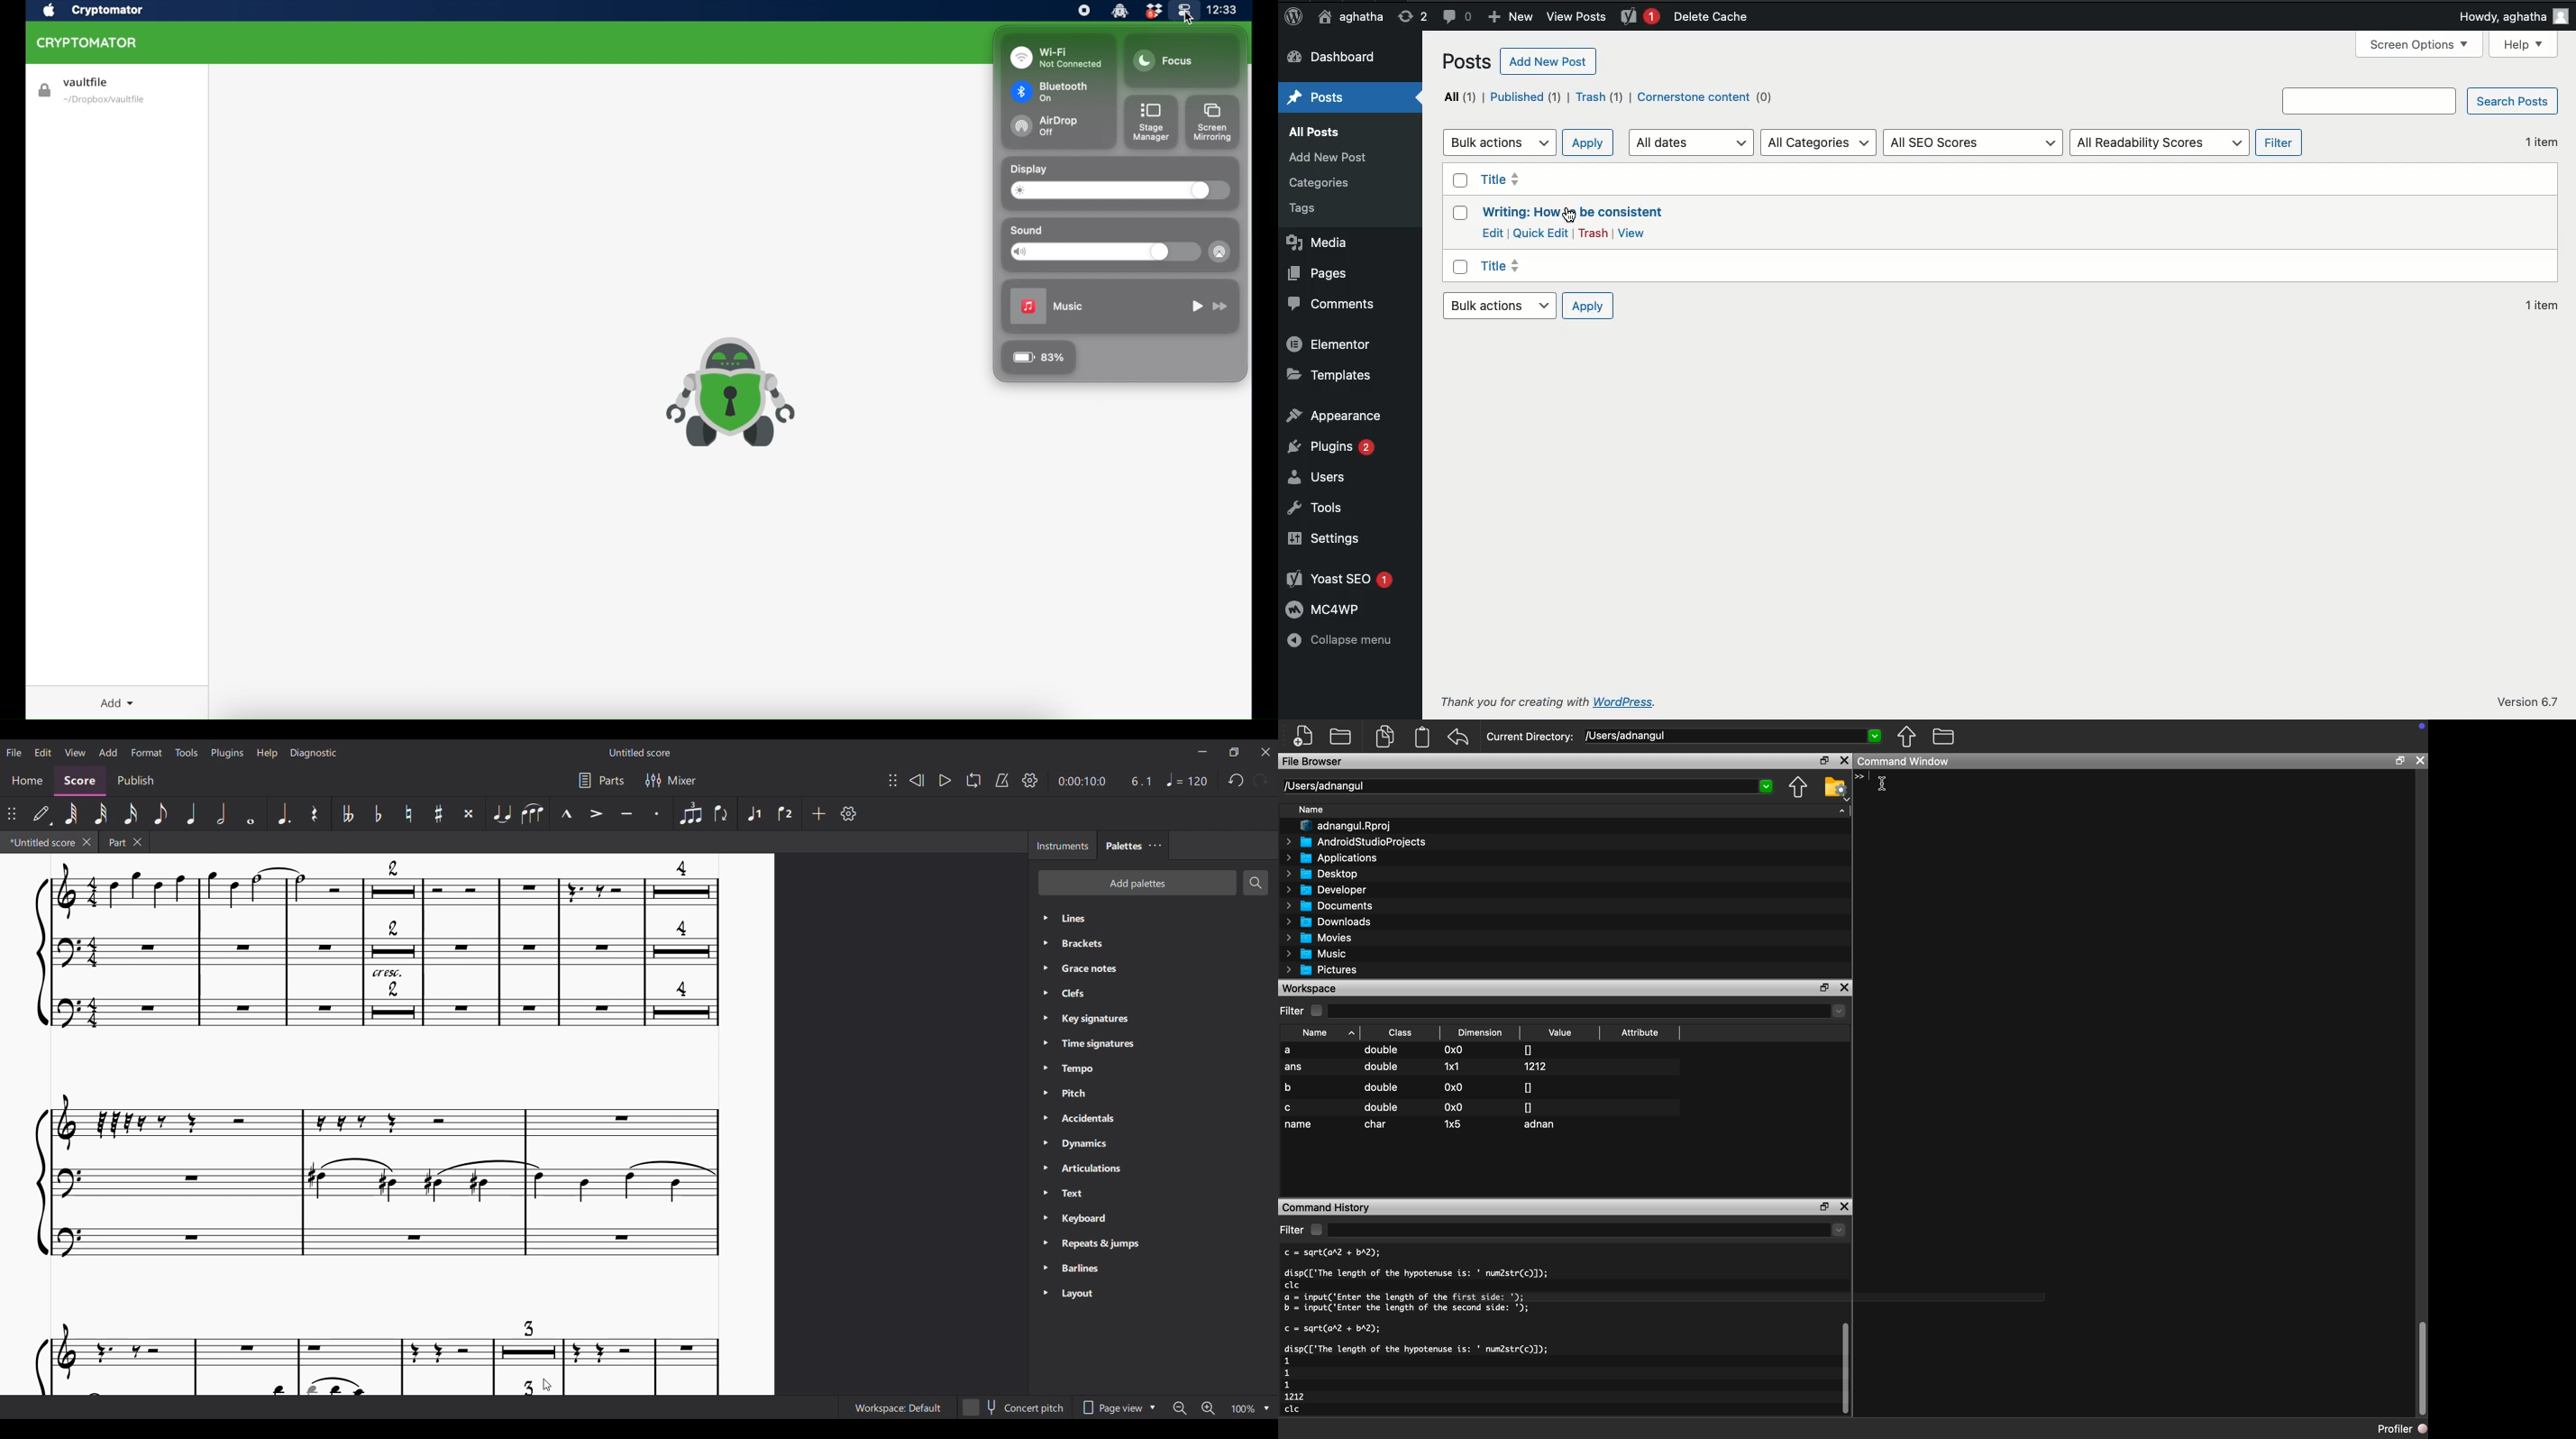 The height and width of the screenshot is (1456, 2576). I want to click on Close interface, so click(1266, 752).